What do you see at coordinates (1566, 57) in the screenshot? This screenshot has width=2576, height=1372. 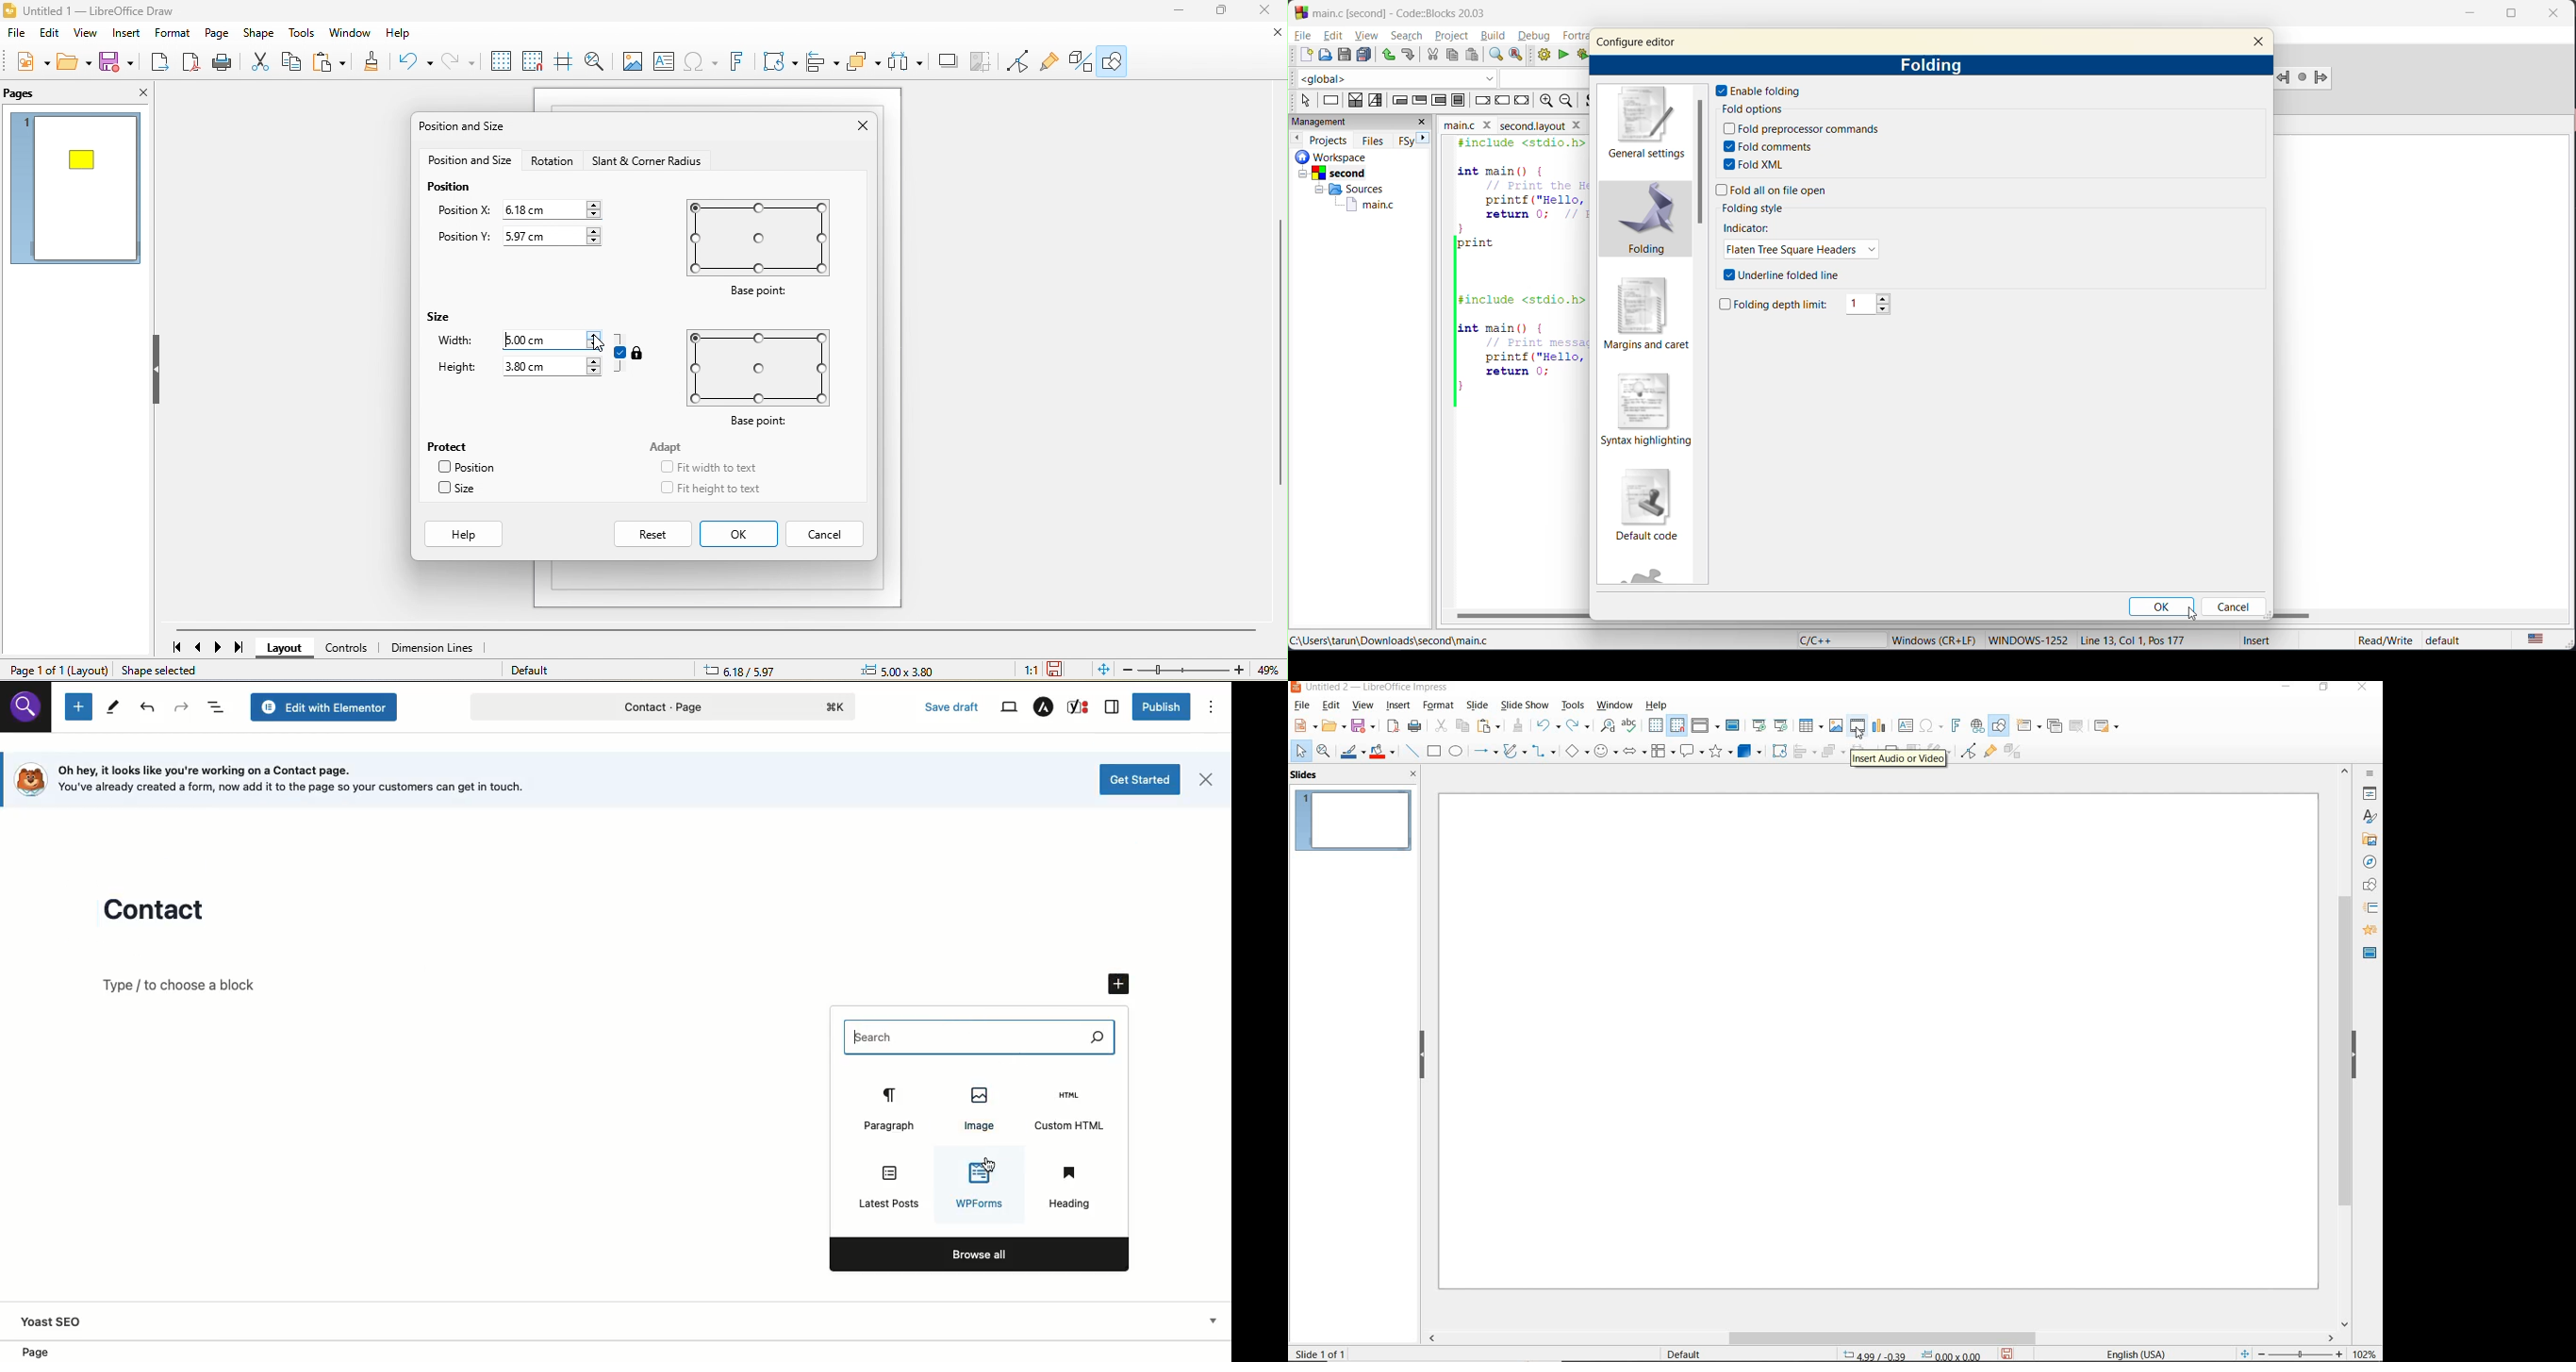 I see `run` at bounding box center [1566, 57].